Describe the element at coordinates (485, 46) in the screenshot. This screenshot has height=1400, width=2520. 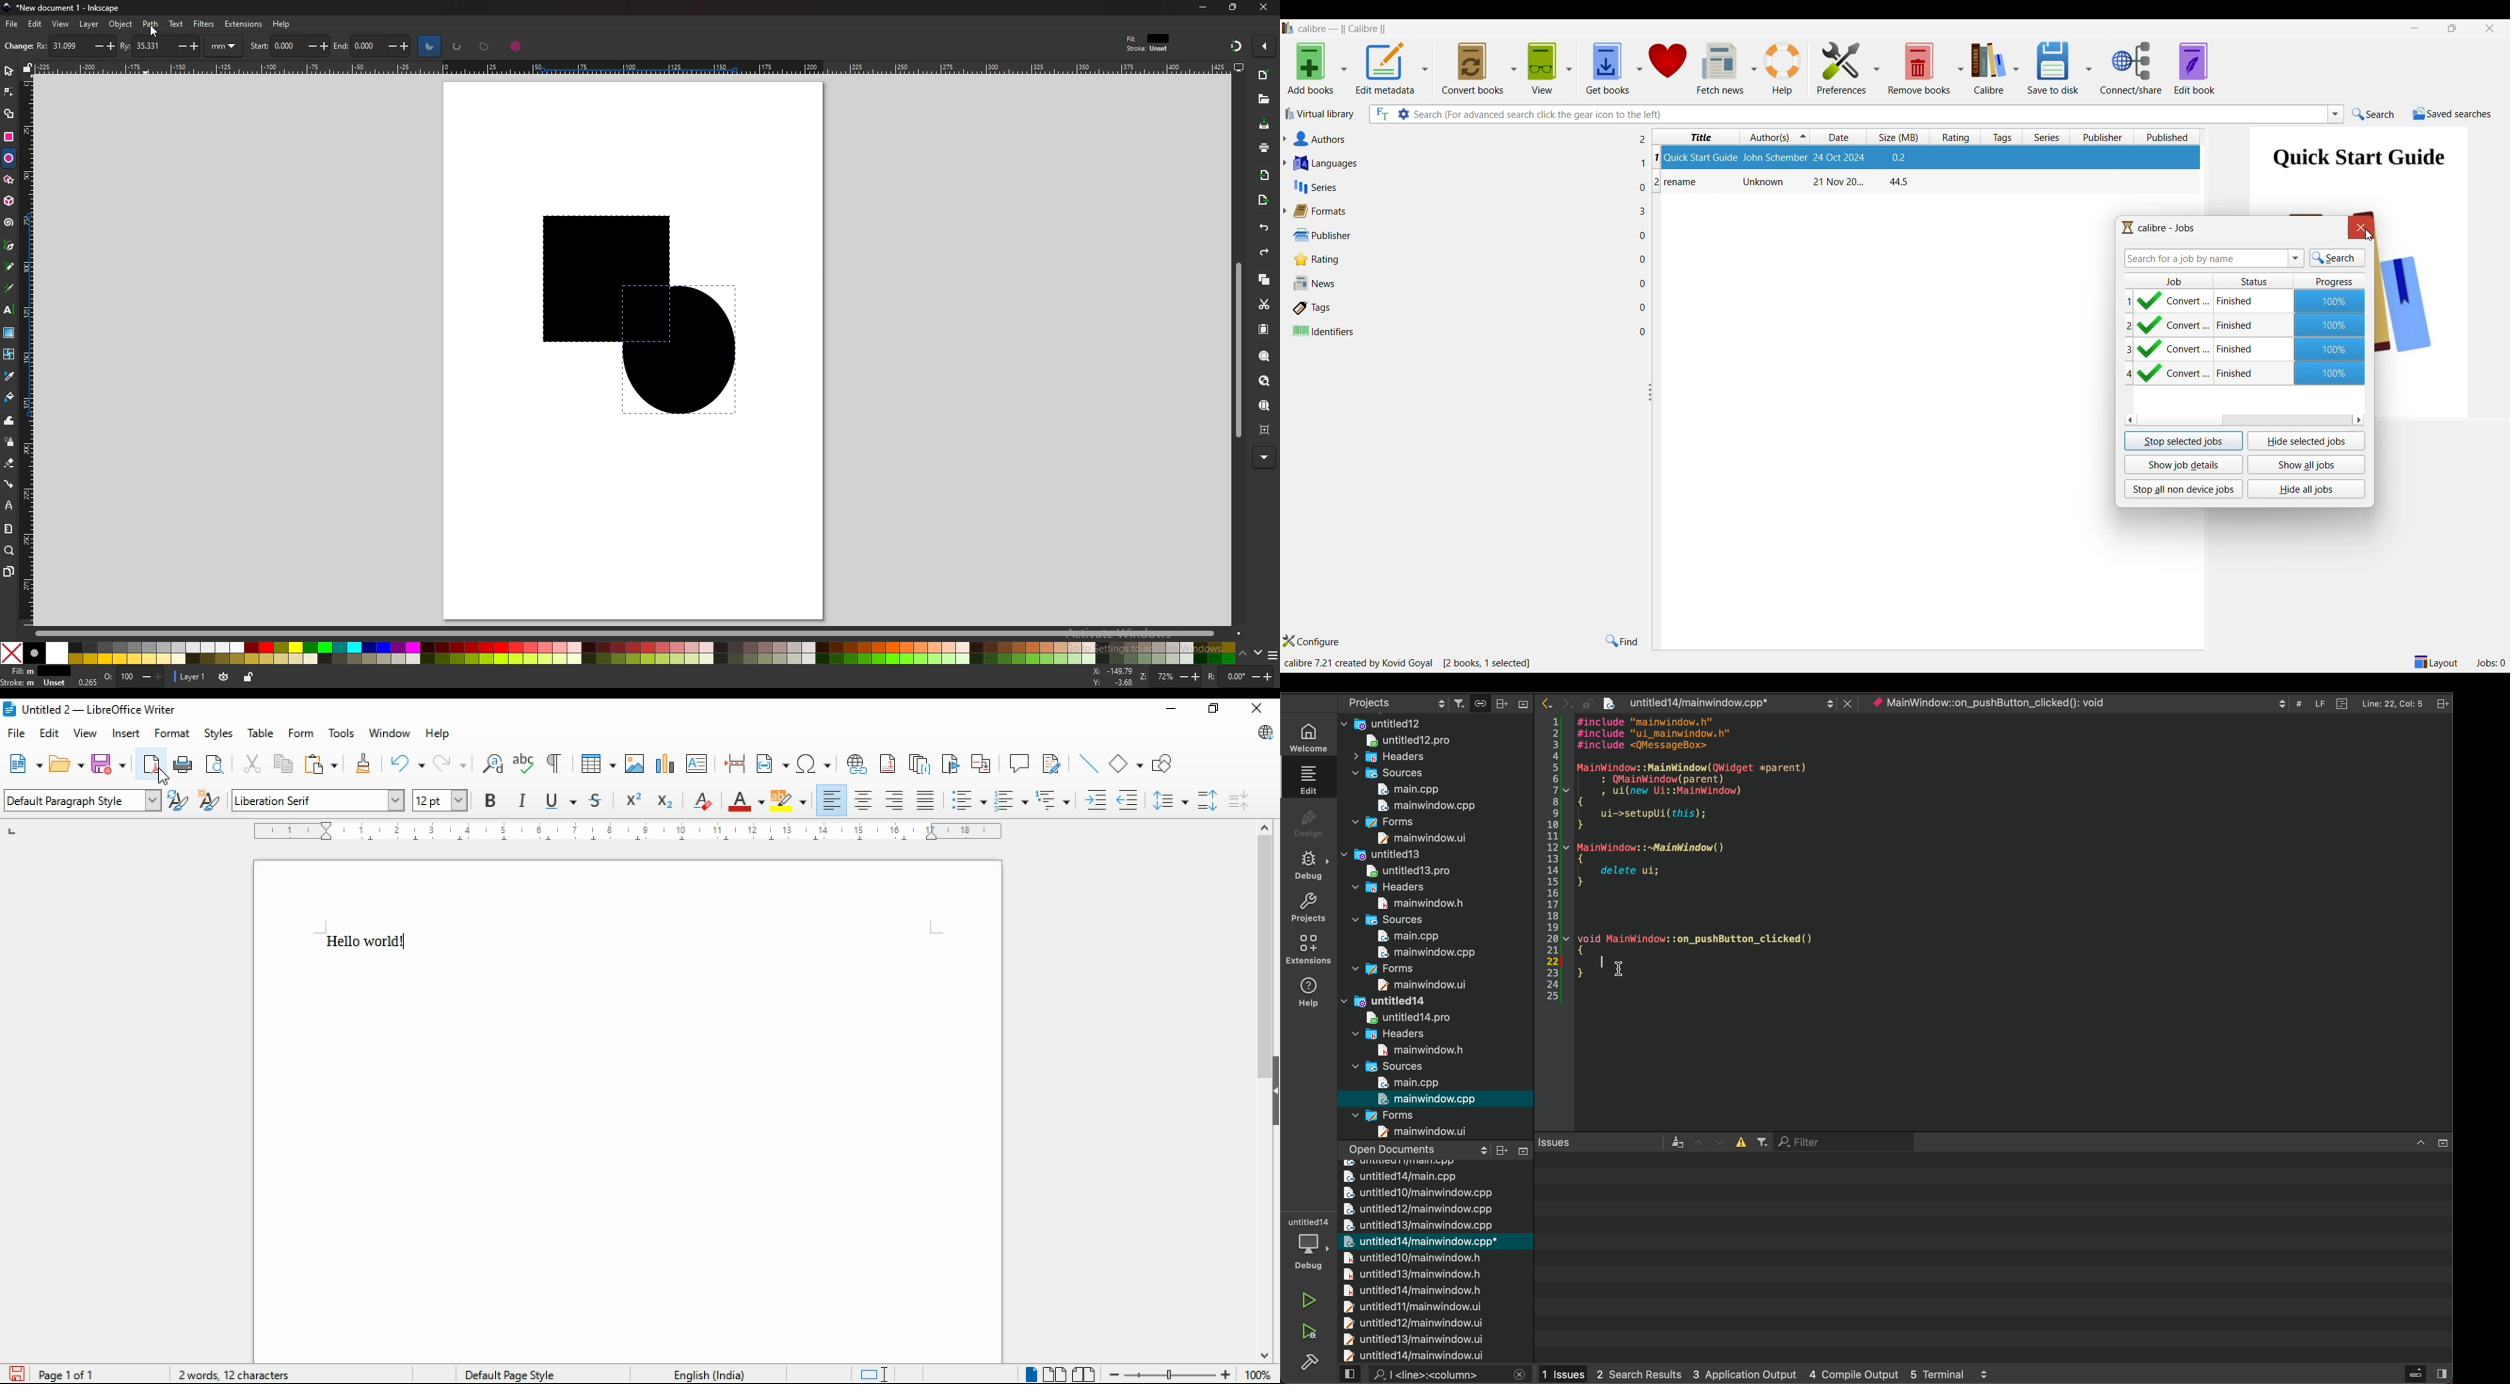
I see `chord` at that location.